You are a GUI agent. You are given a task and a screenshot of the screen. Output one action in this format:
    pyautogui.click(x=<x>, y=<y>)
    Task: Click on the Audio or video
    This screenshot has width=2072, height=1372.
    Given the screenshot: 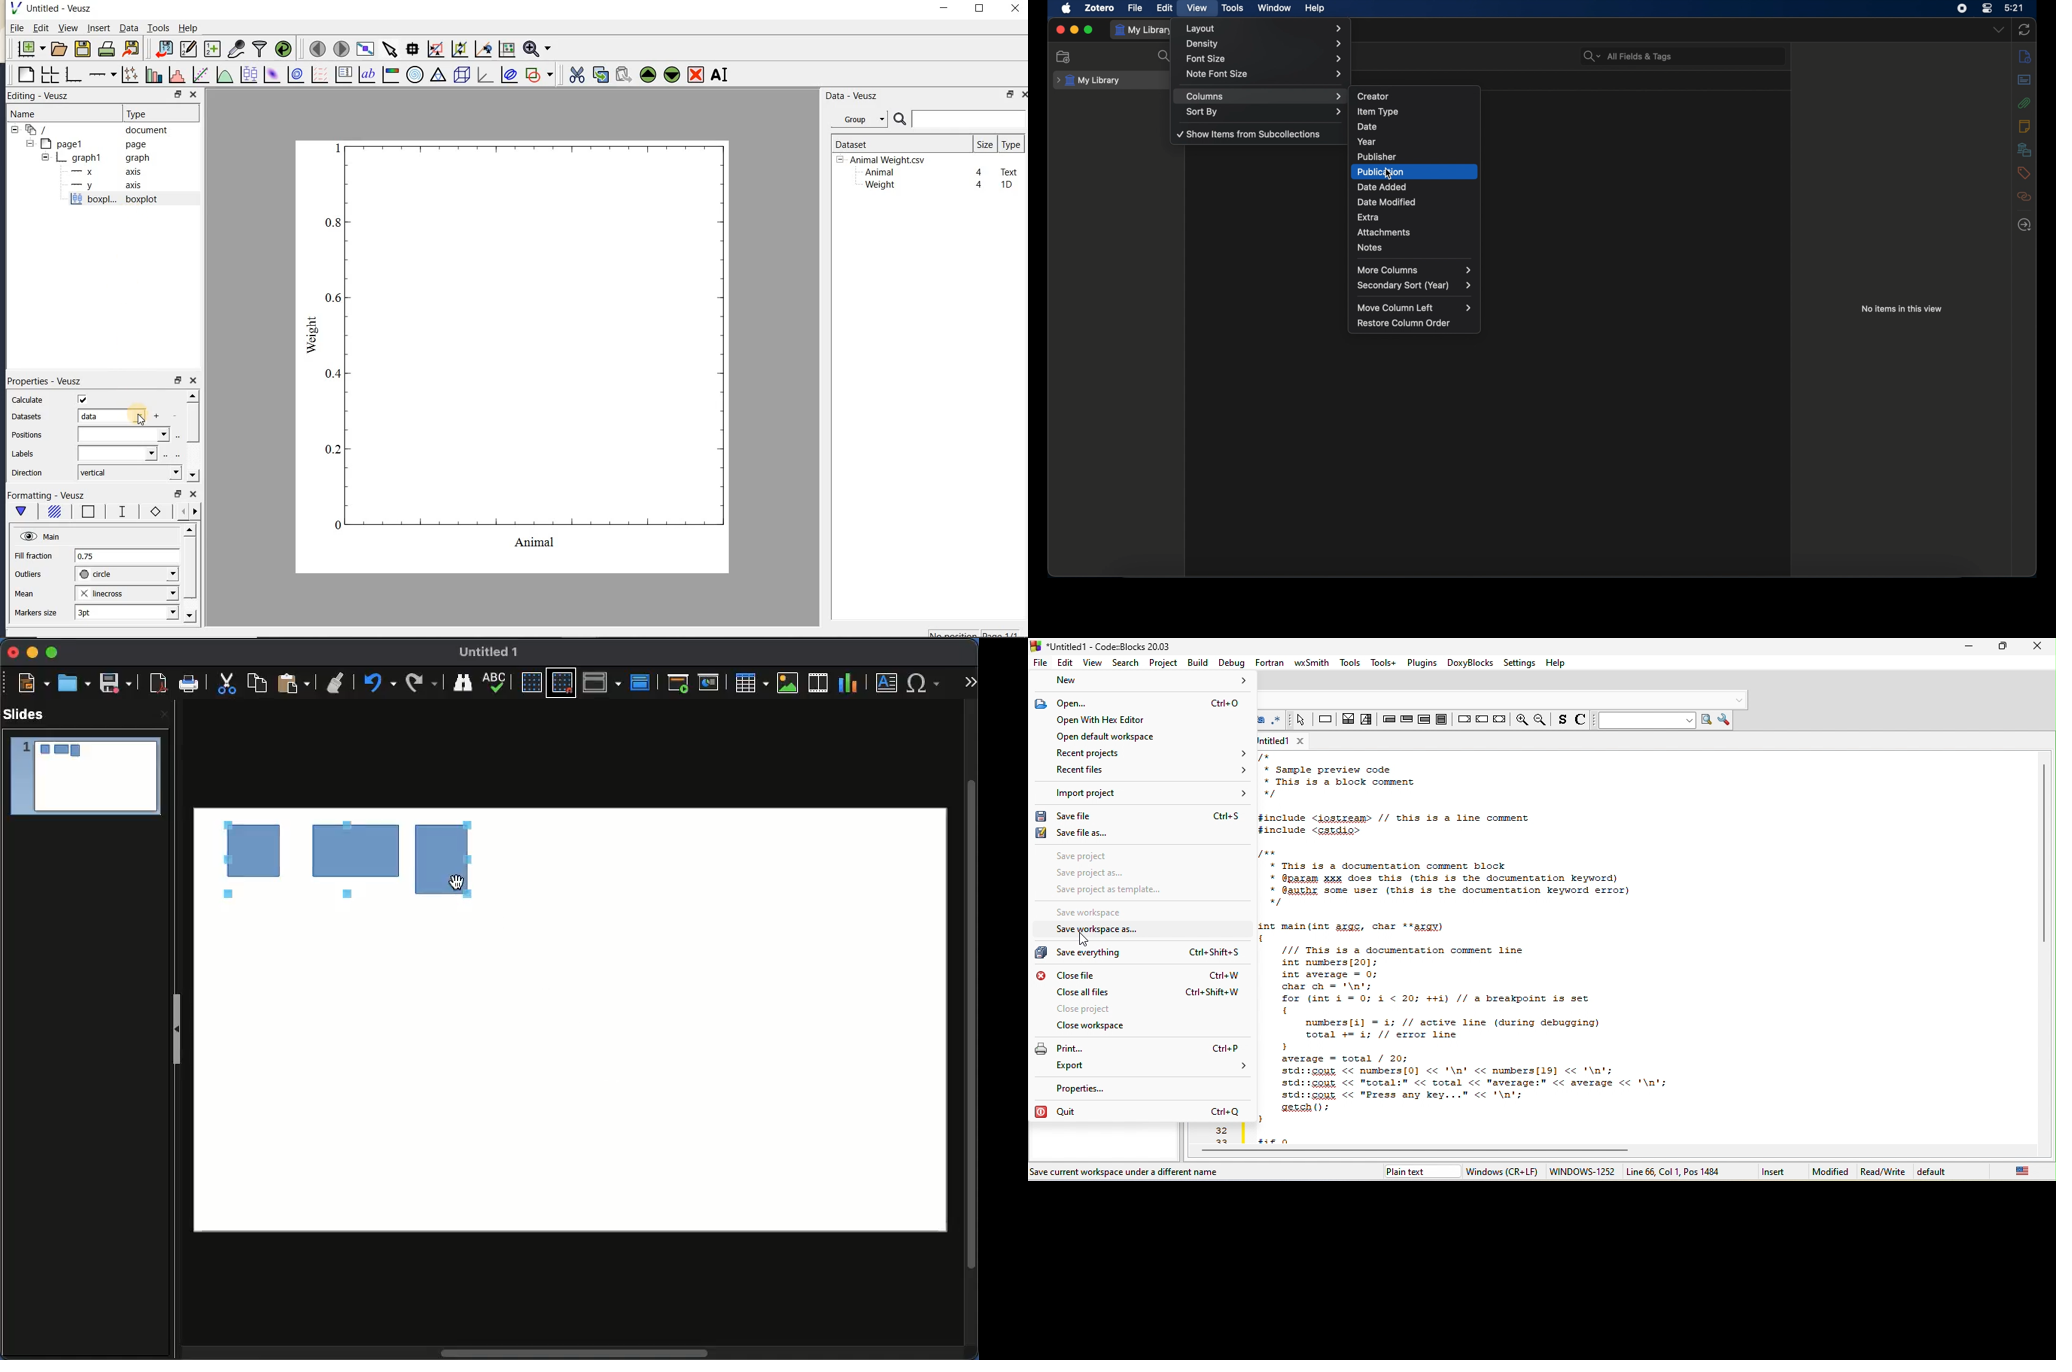 What is the action you would take?
    pyautogui.click(x=819, y=683)
    